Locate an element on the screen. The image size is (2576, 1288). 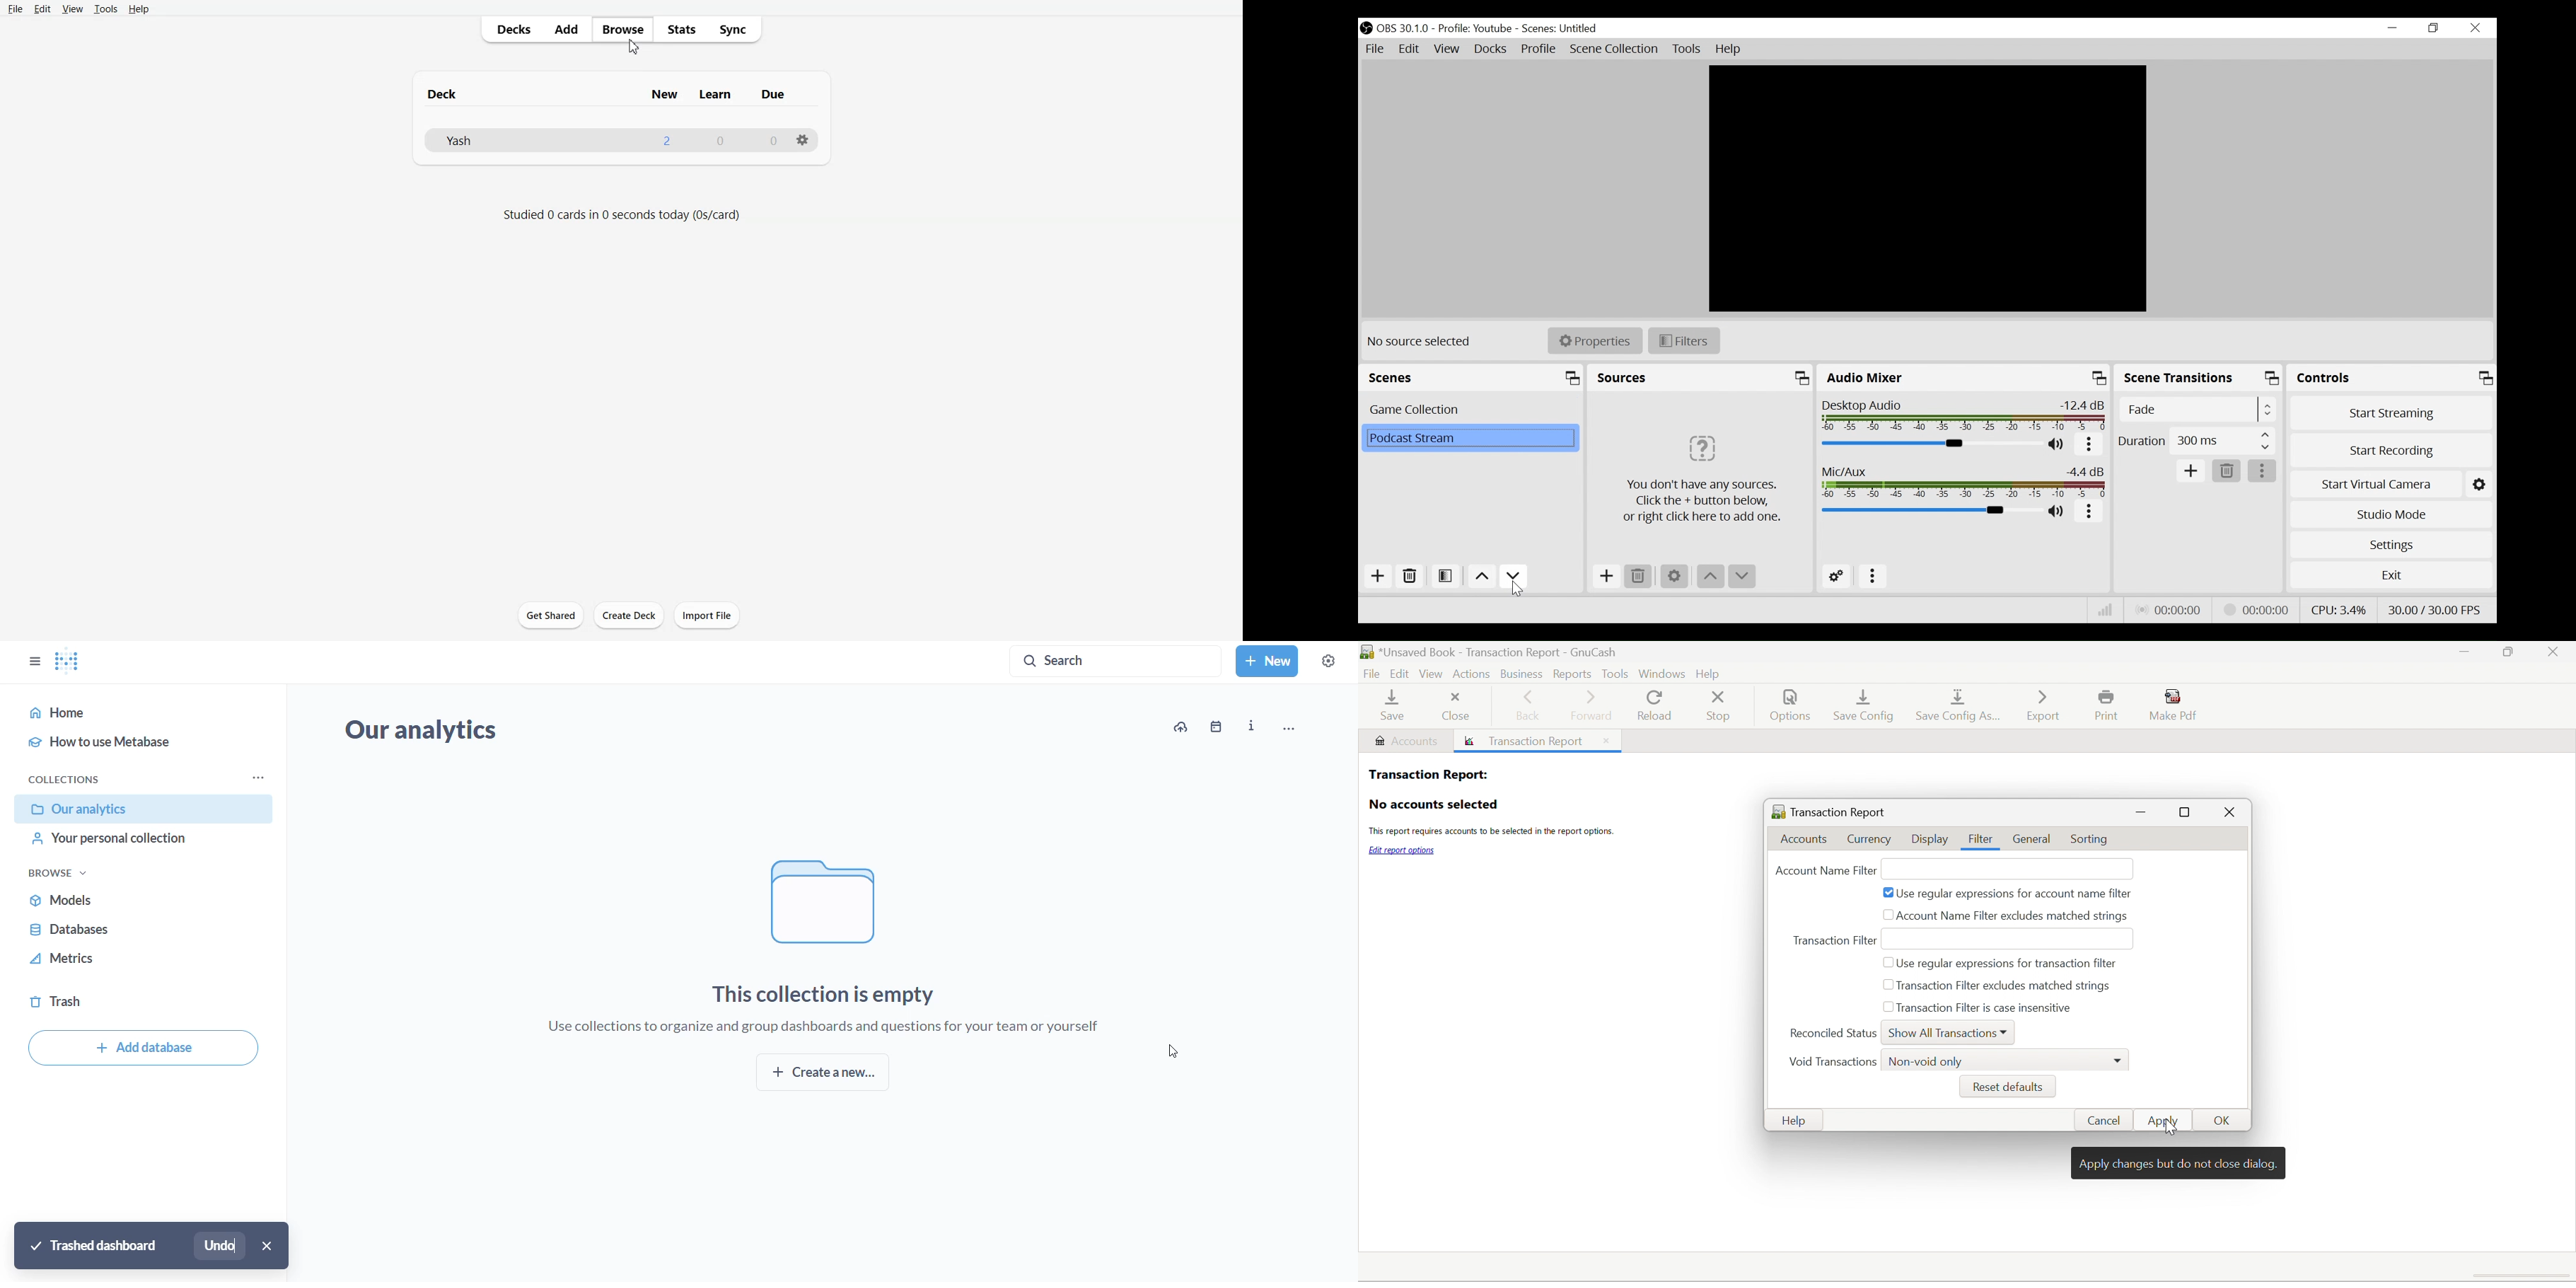
Studio Mode is located at coordinates (2392, 514).